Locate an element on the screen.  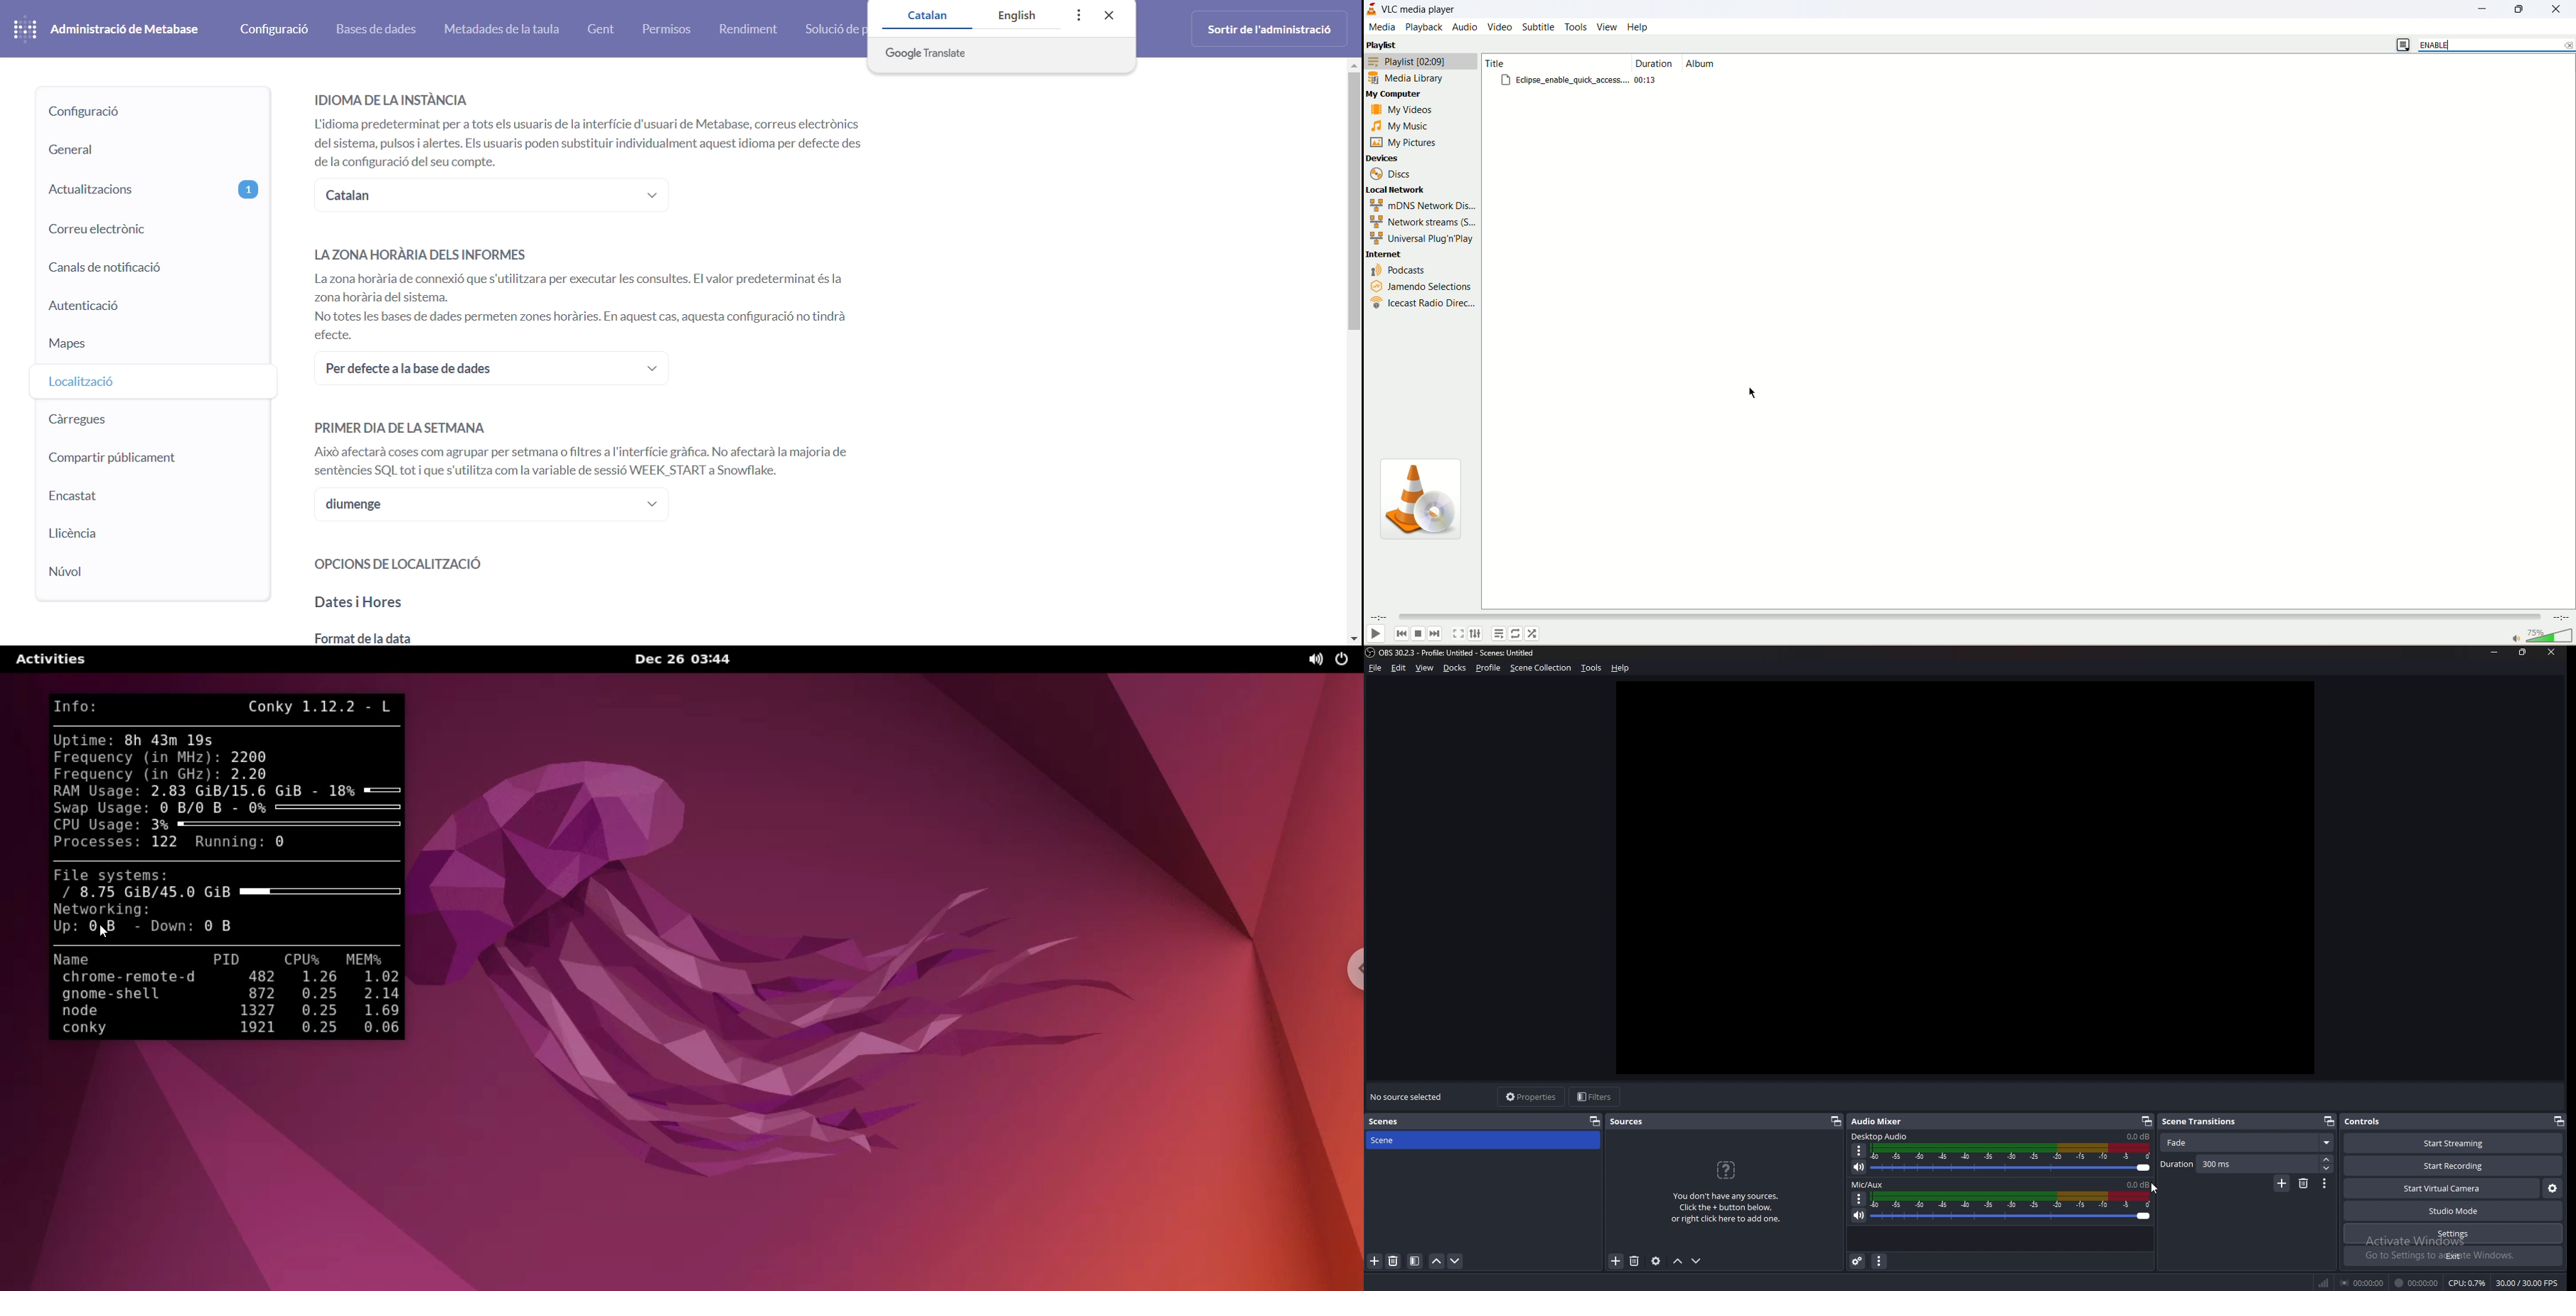
signal is located at coordinates (2322, 1280).